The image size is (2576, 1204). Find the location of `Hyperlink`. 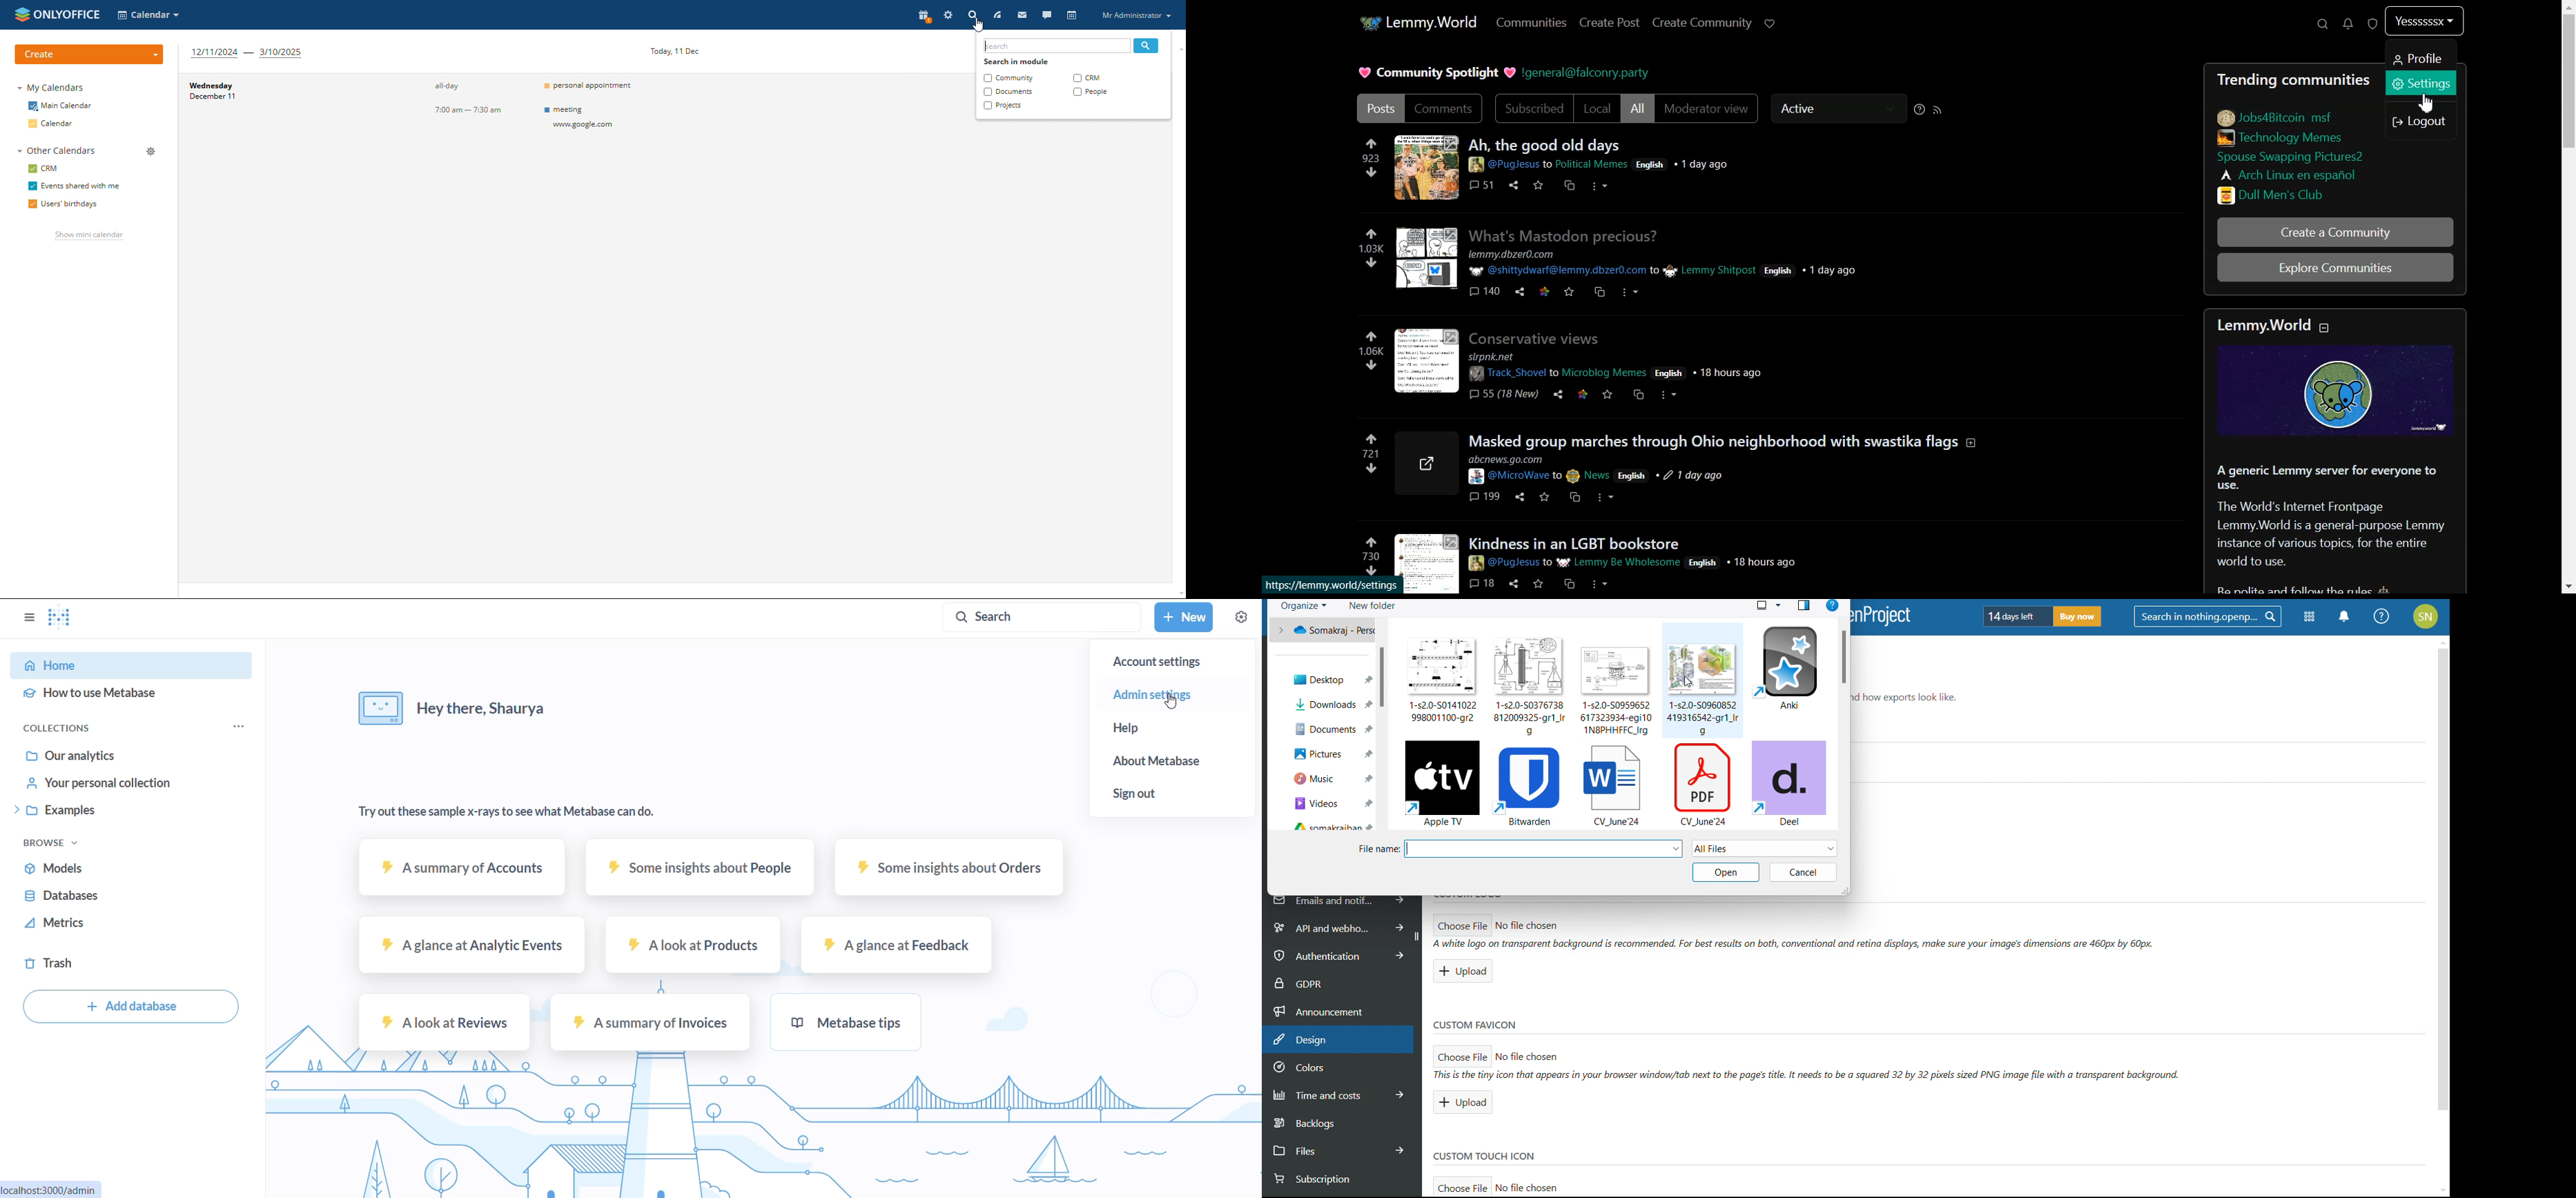

Hyperlink is located at coordinates (1588, 71).